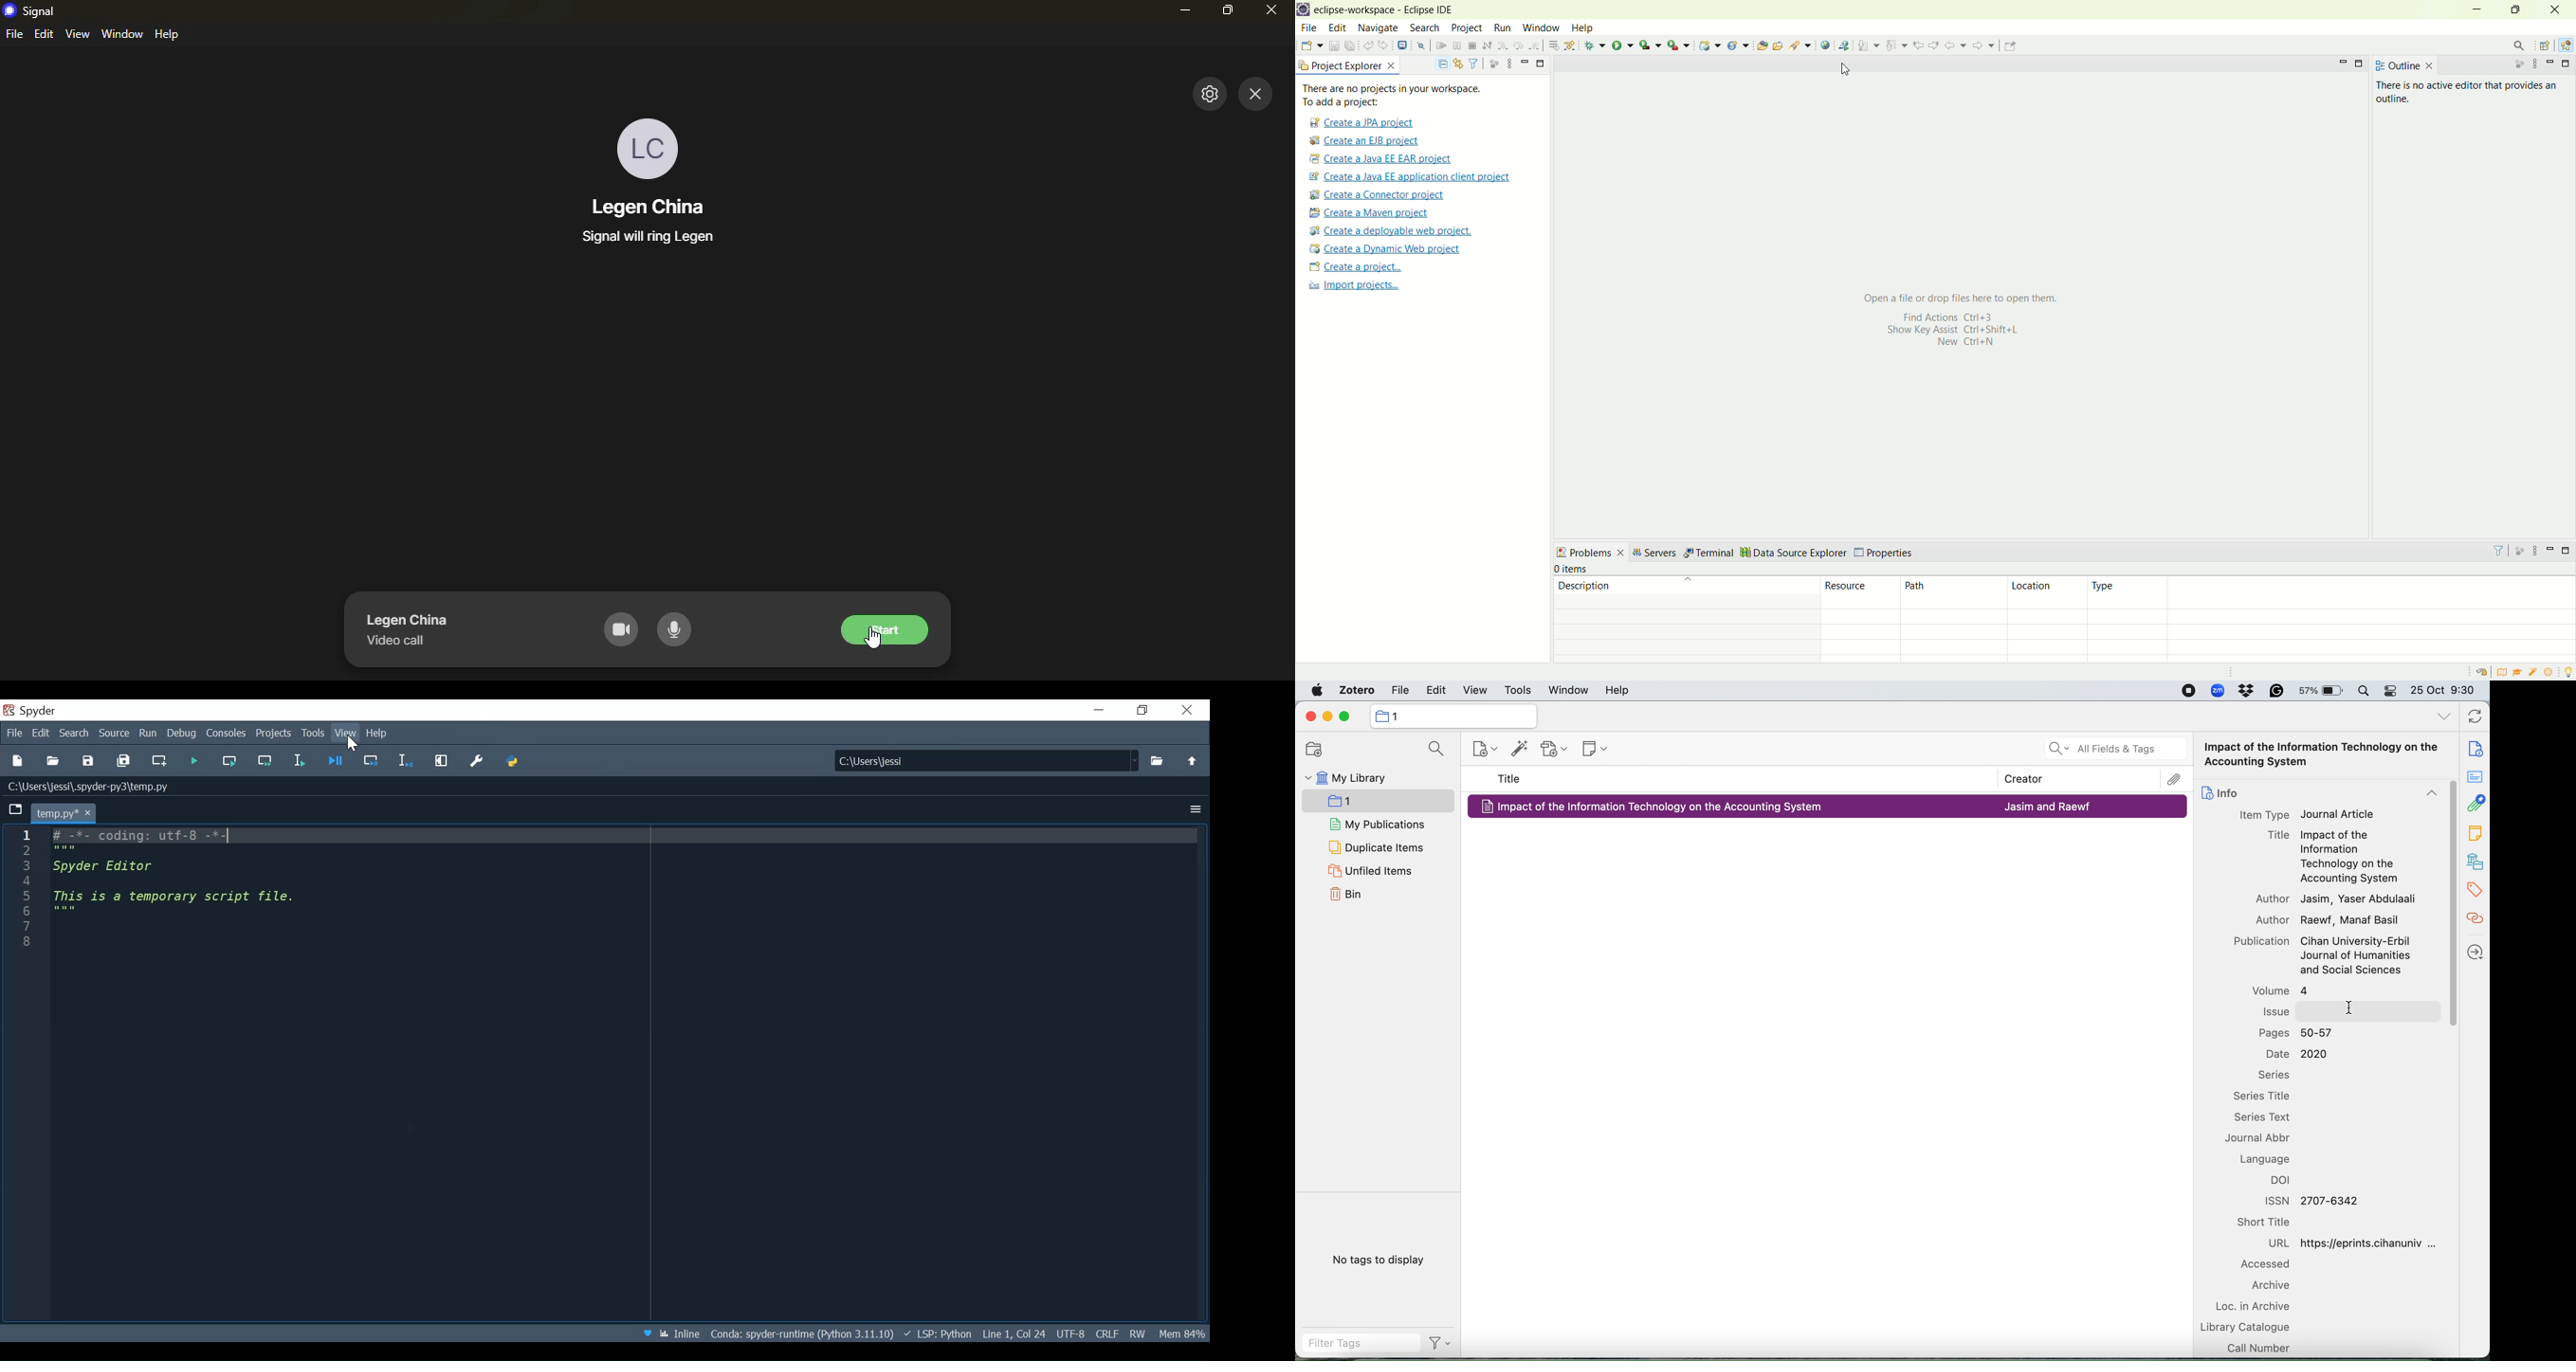 The image size is (2576, 1372). What do you see at coordinates (1921, 45) in the screenshot?
I see `previous edit location` at bounding box center [1921, 45].